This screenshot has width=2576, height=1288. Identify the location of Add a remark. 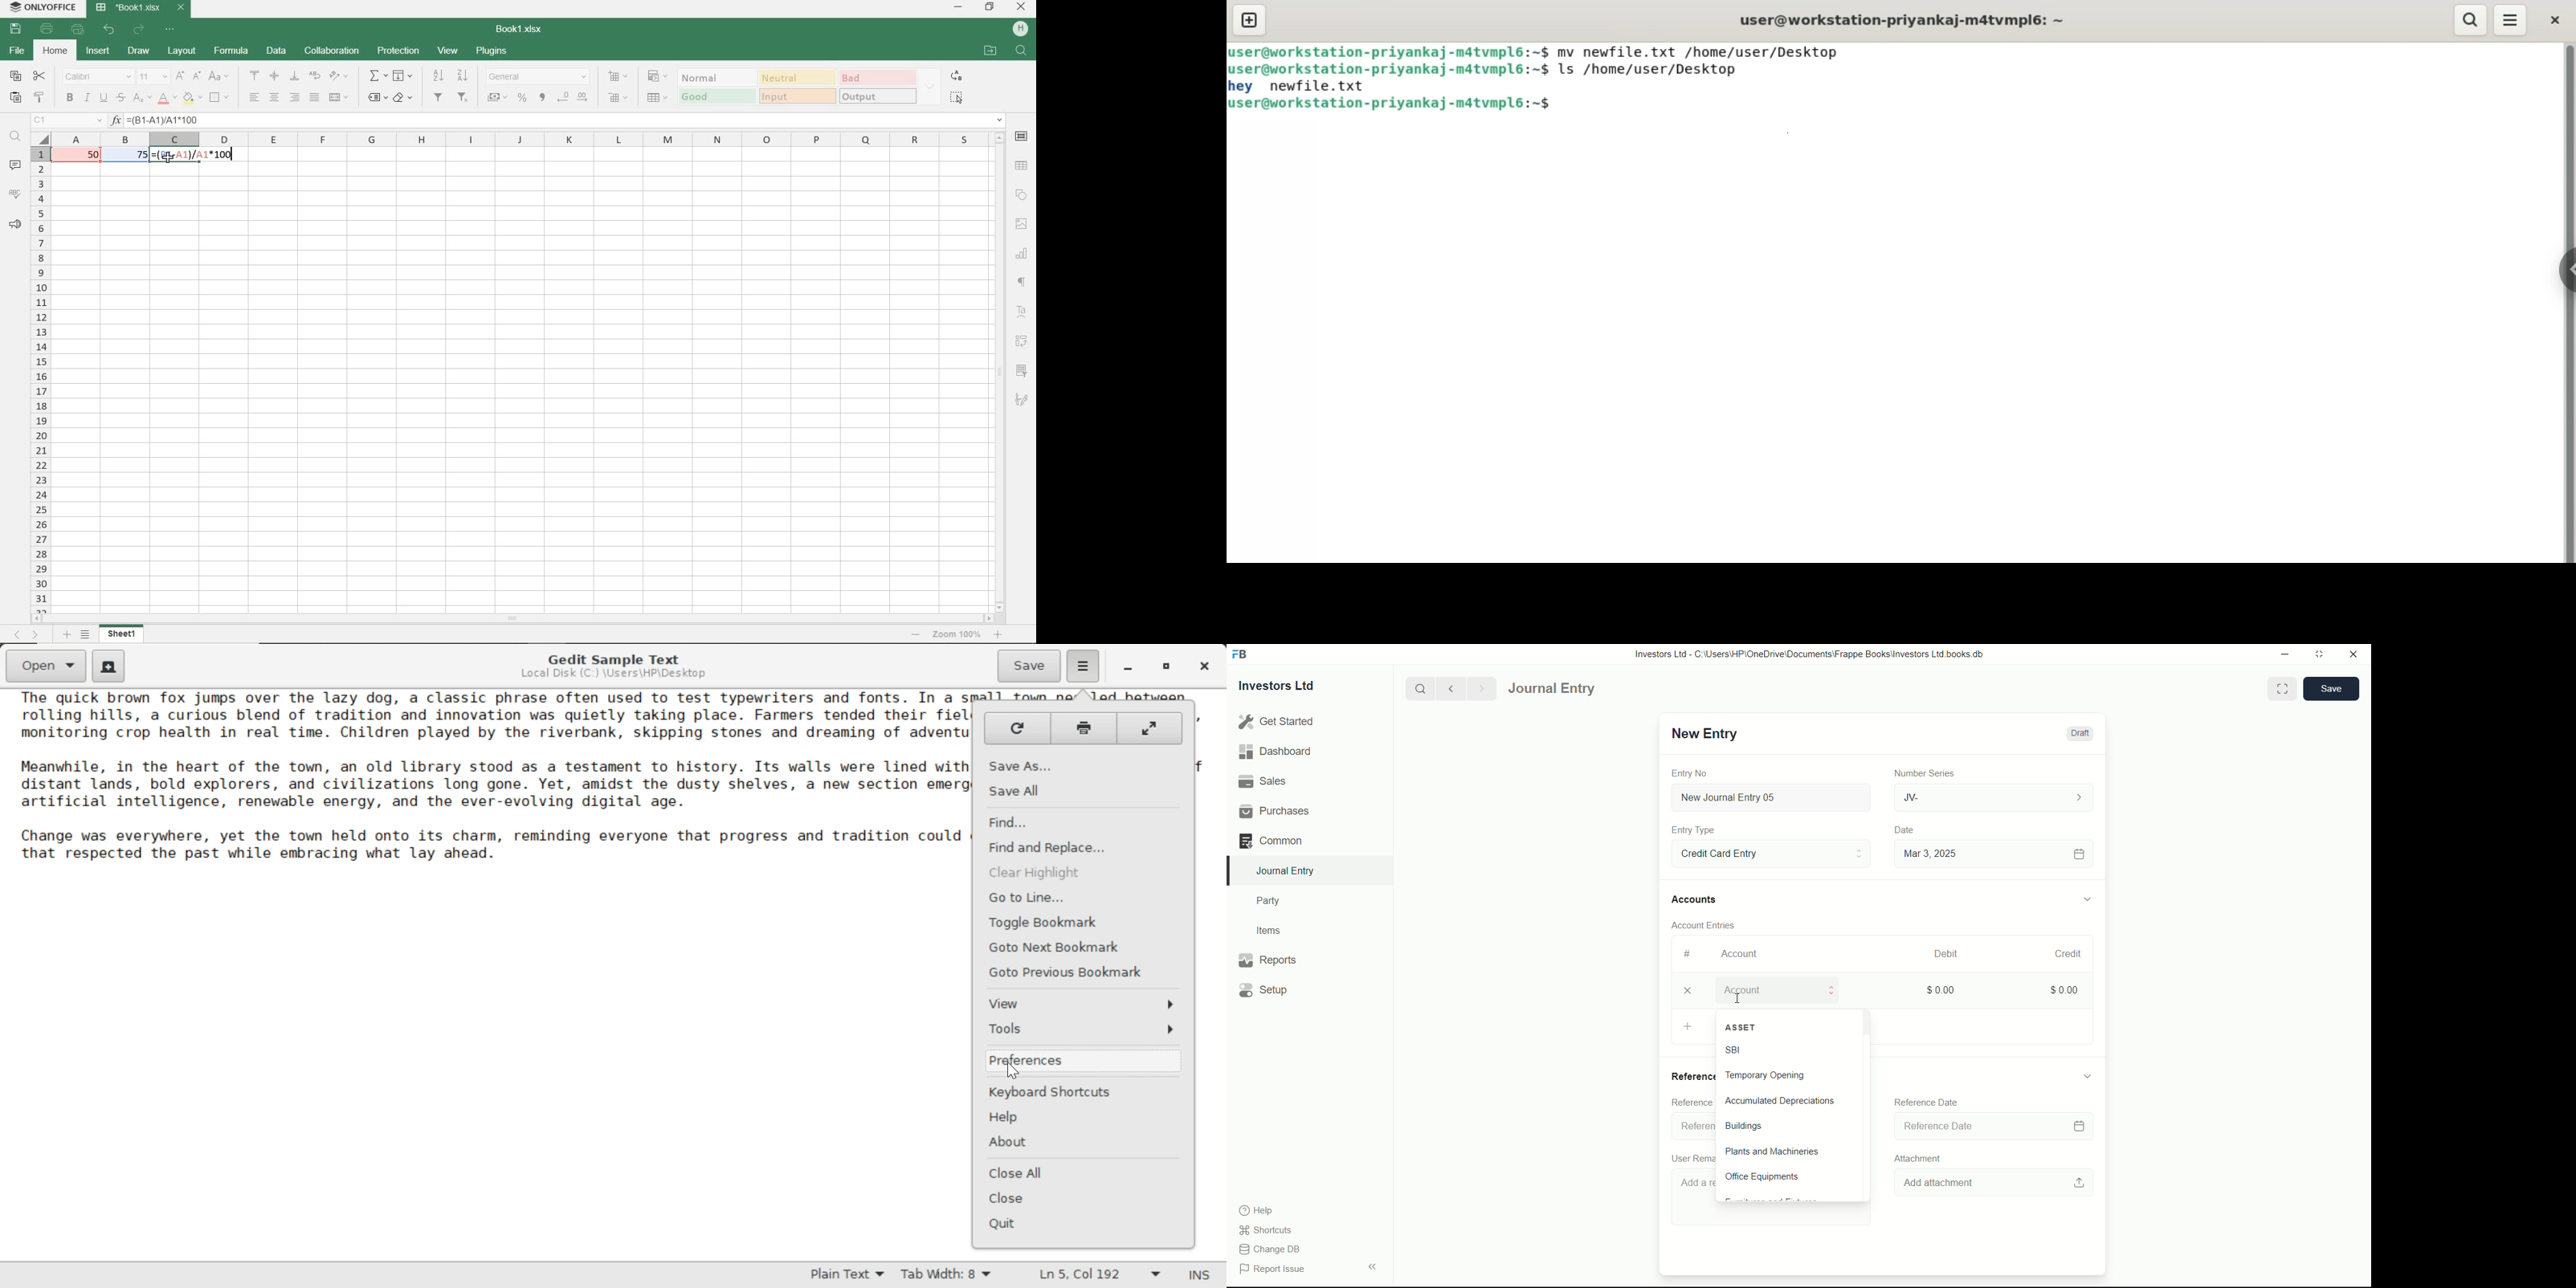
(1692, 1199).